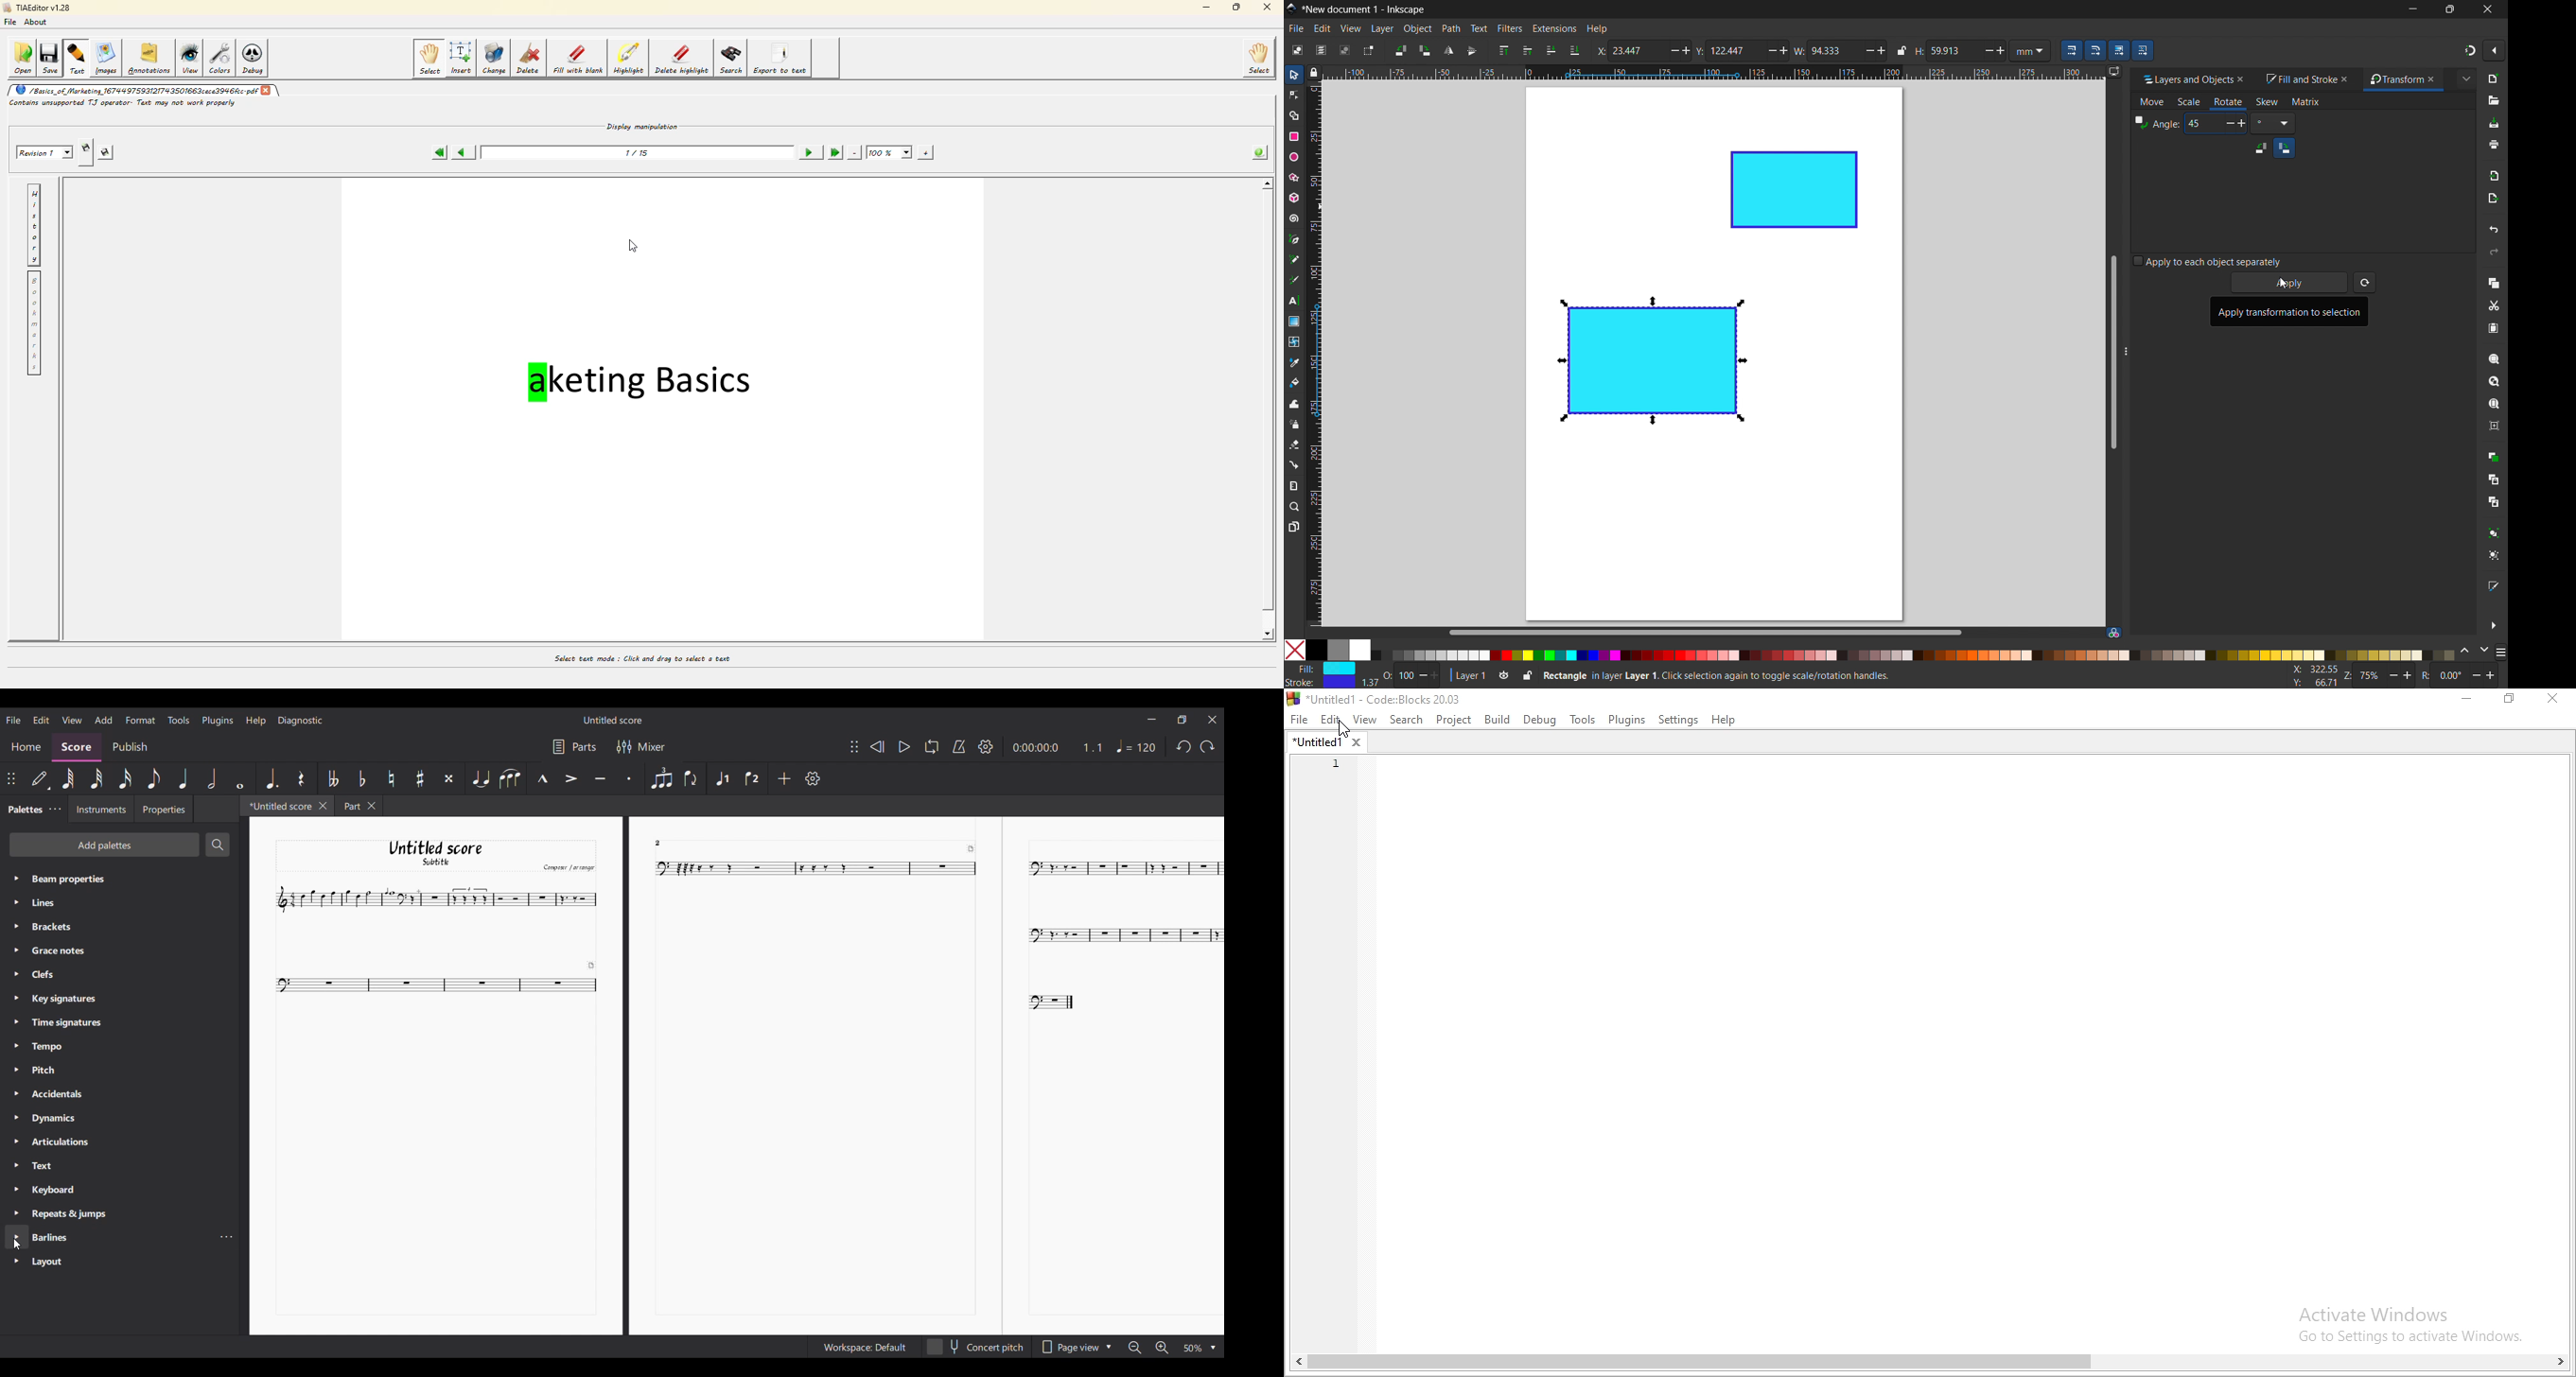 The height and width of the screenshot is (1400, 2576). Describe the element at coordinates (1424, 50) in the screenshot. I see `rotate 90 cw` at that location.